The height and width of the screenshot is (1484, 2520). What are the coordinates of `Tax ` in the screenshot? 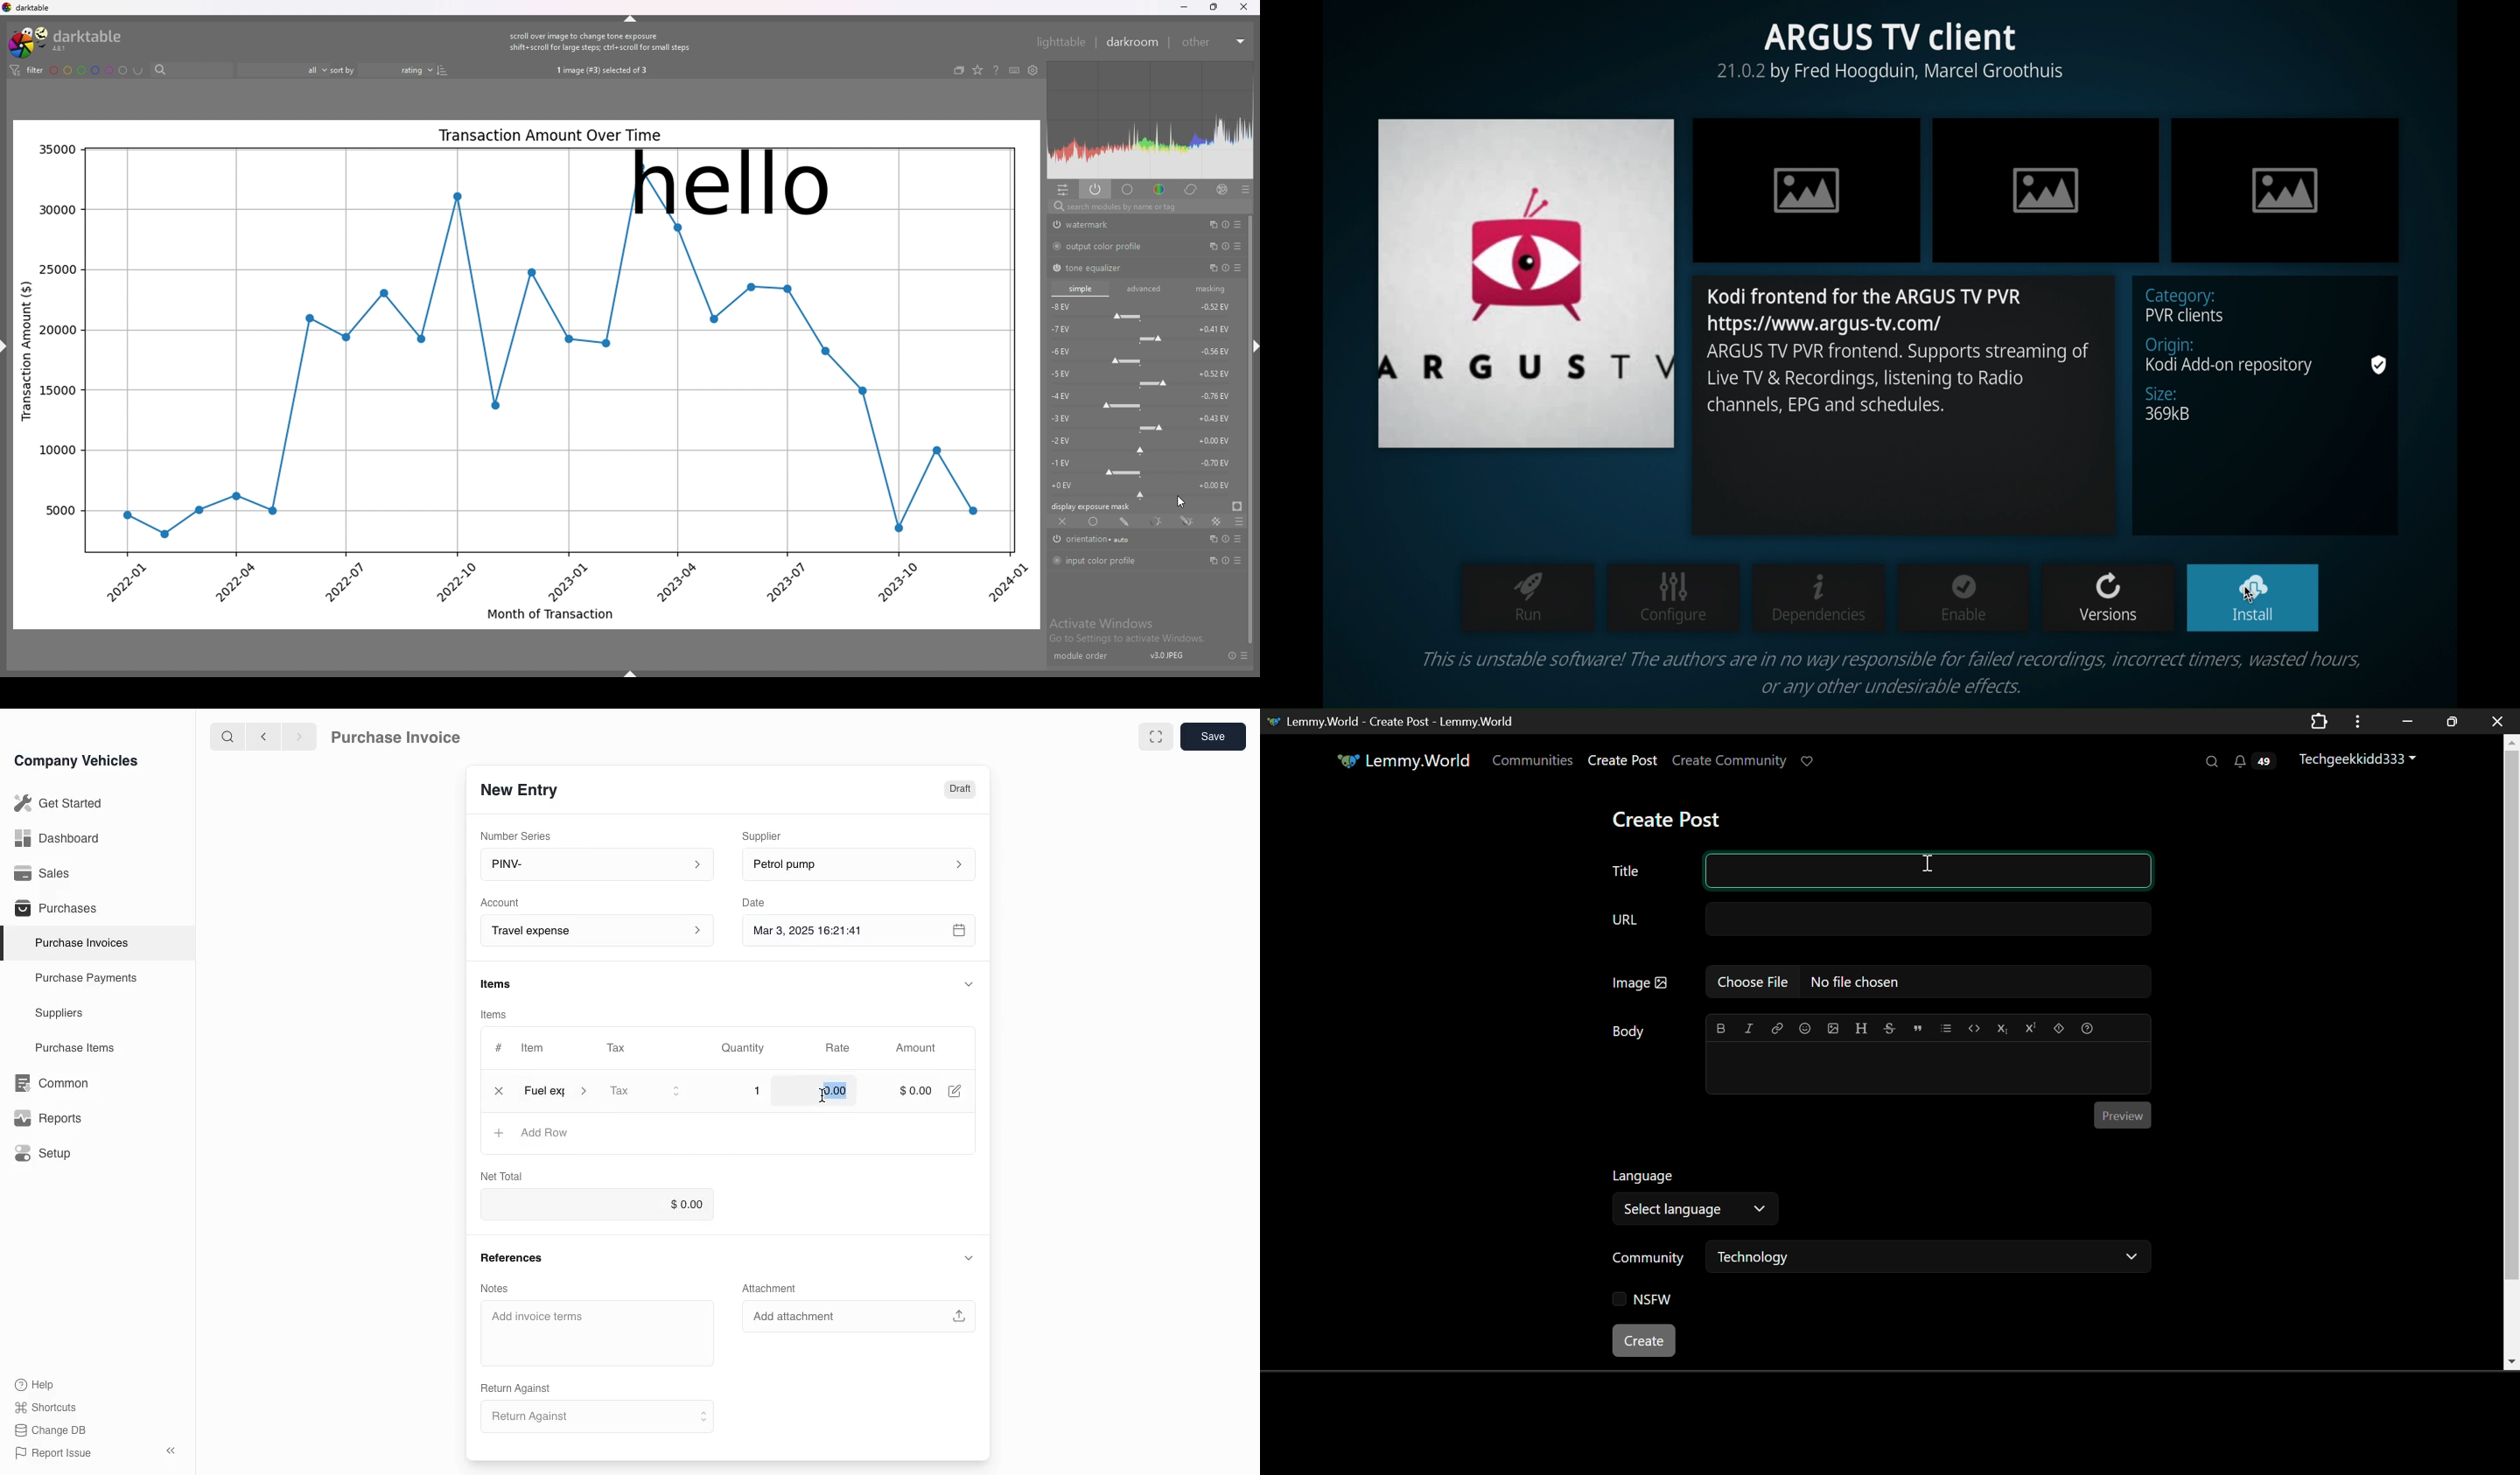 It's located at (644, 1093).